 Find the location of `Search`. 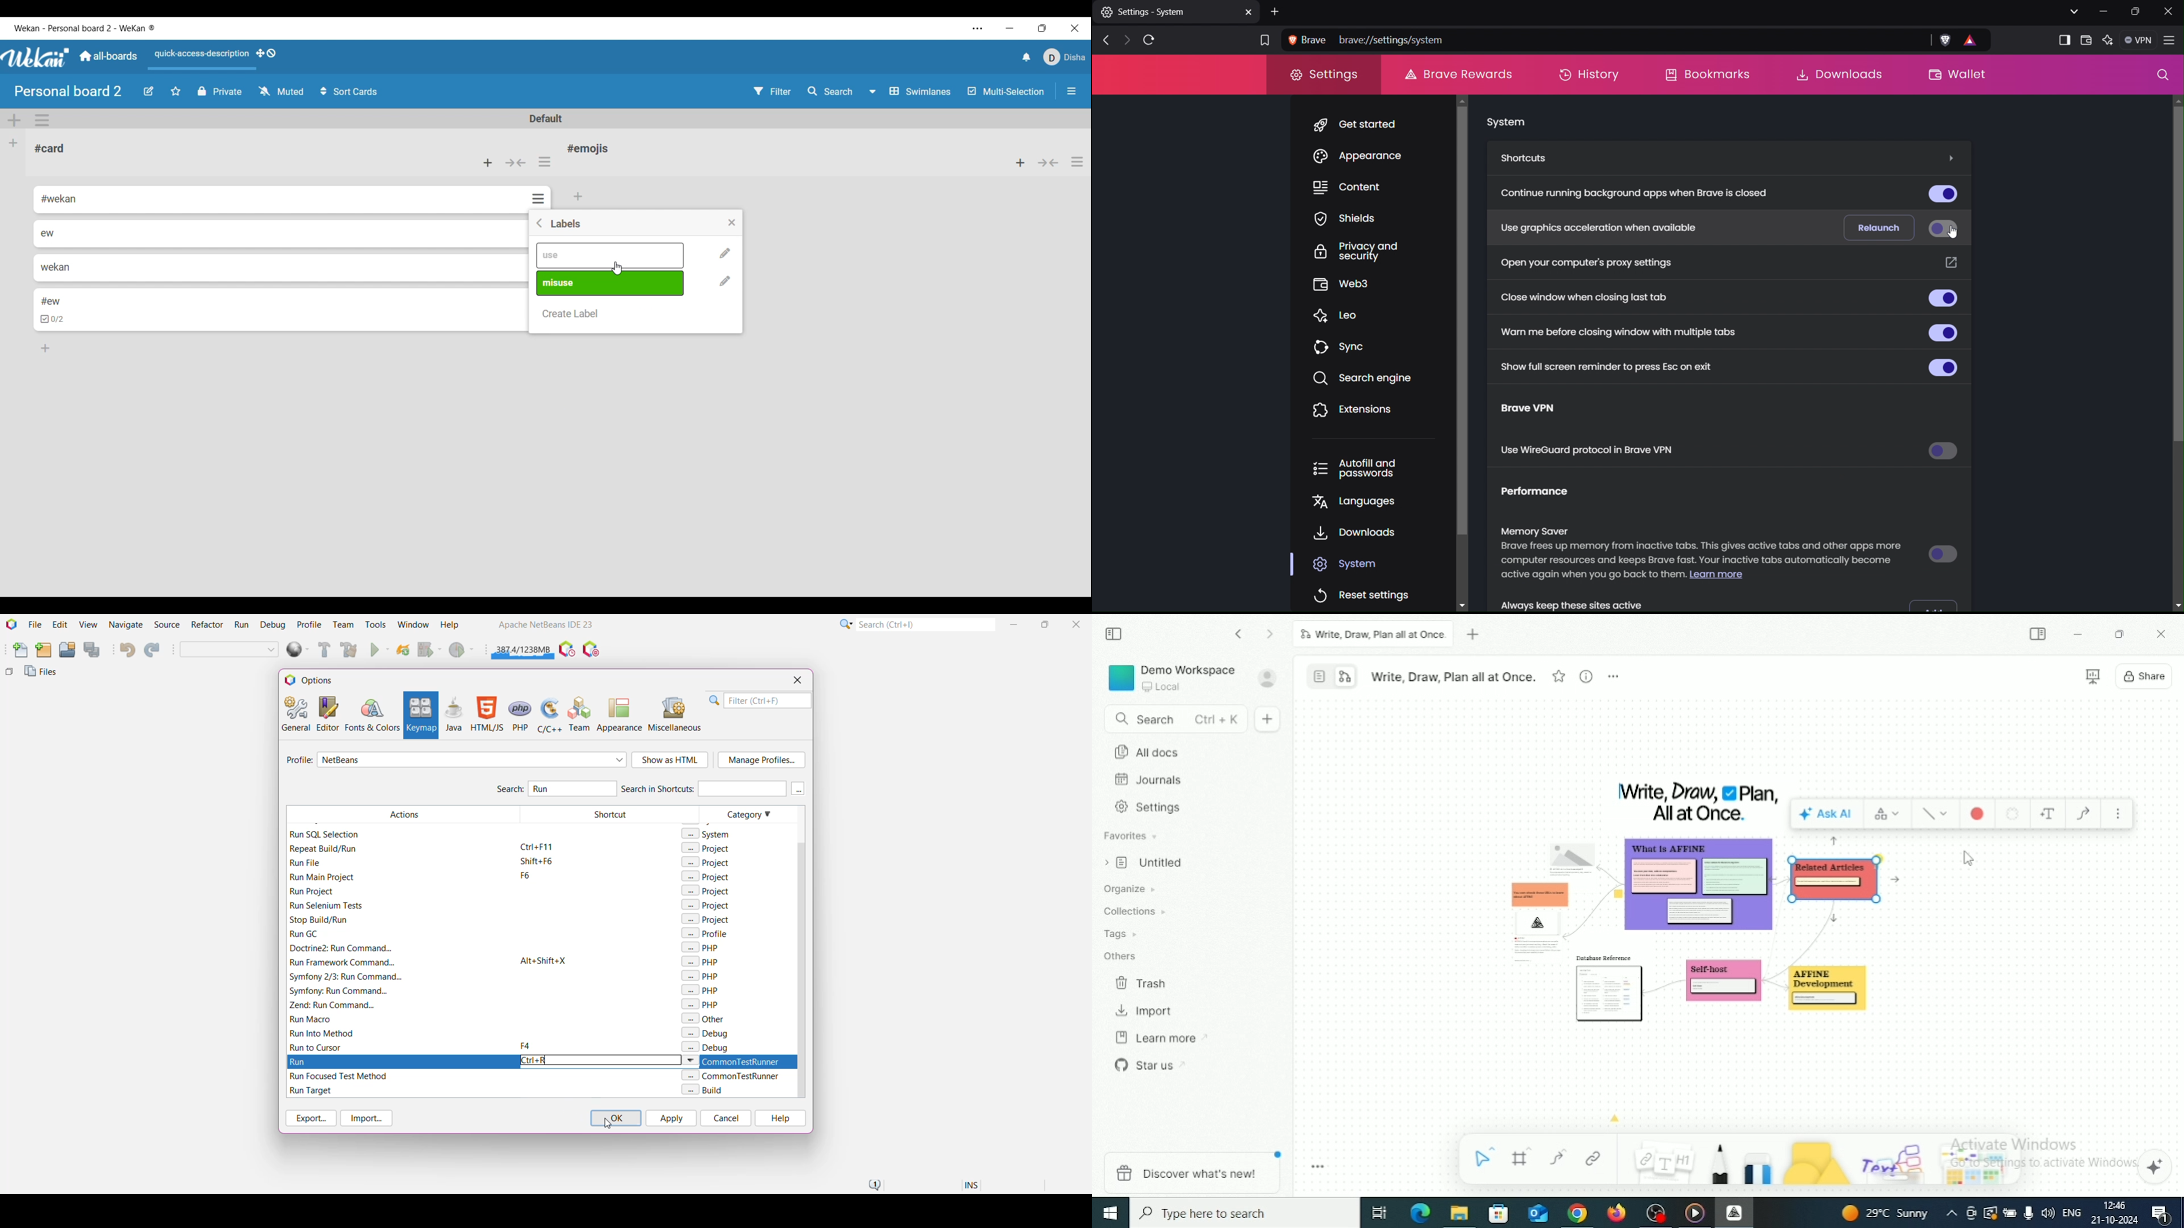

Search is located at coordinates (1173, 720).